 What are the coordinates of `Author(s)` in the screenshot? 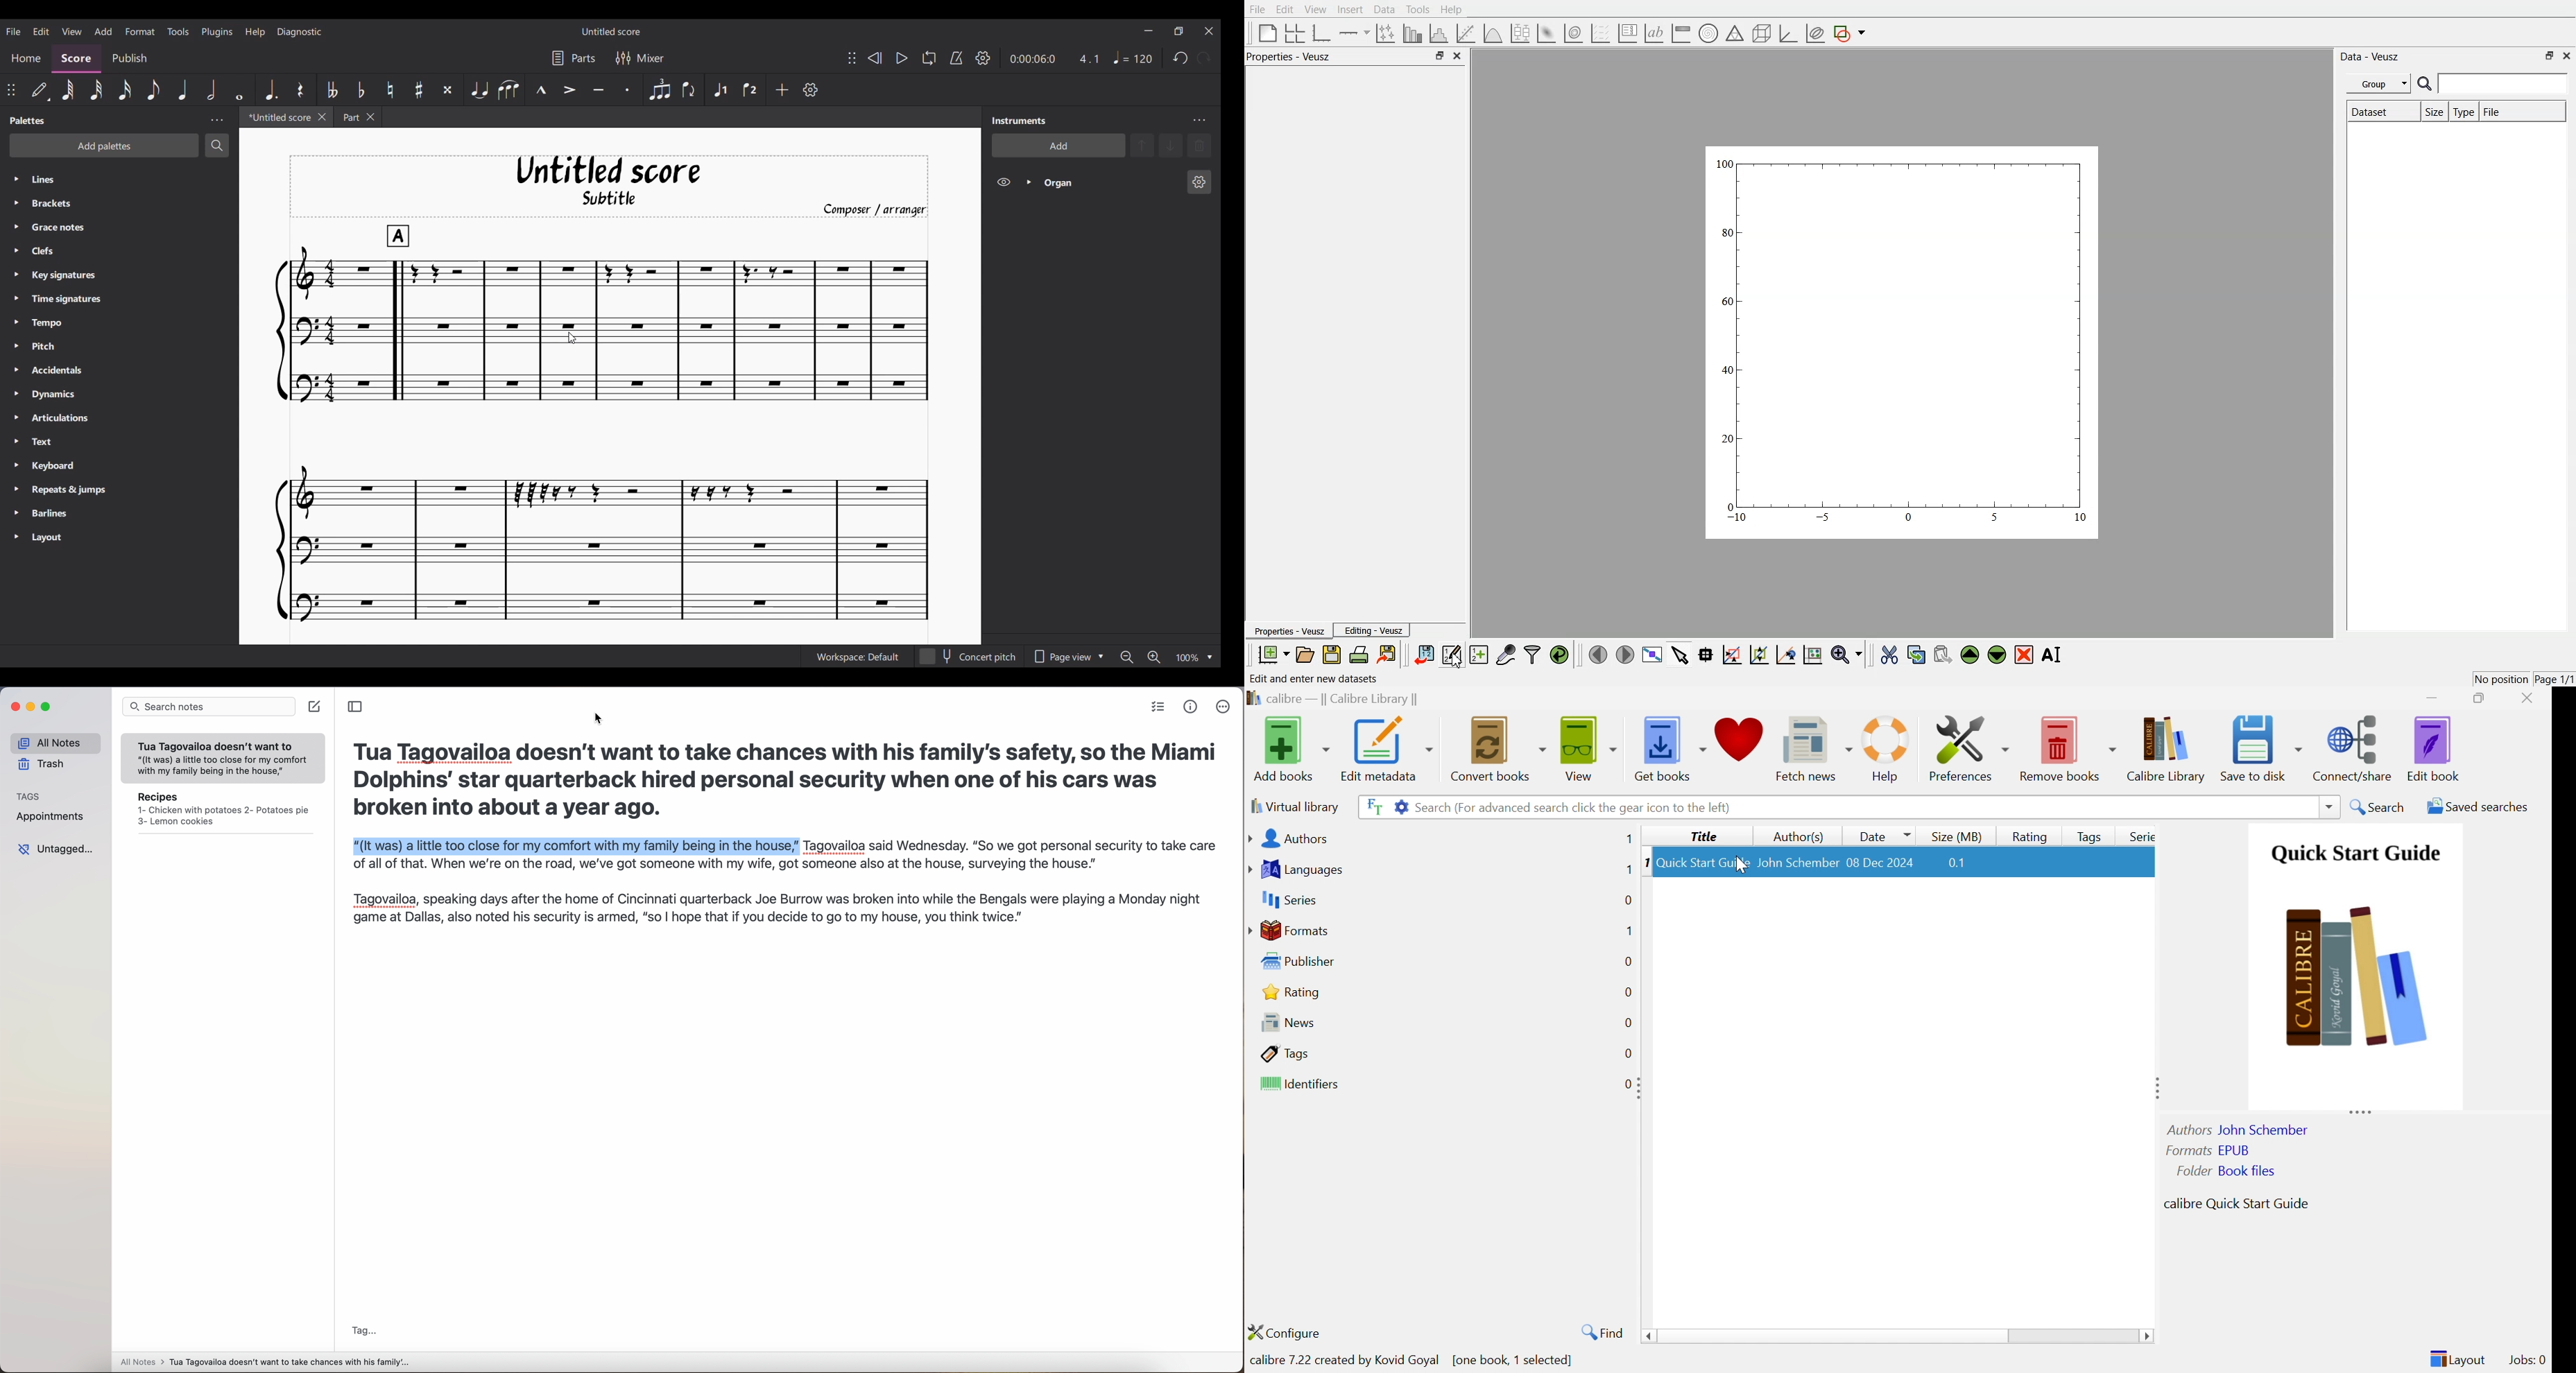 It's located at (1795, 836).